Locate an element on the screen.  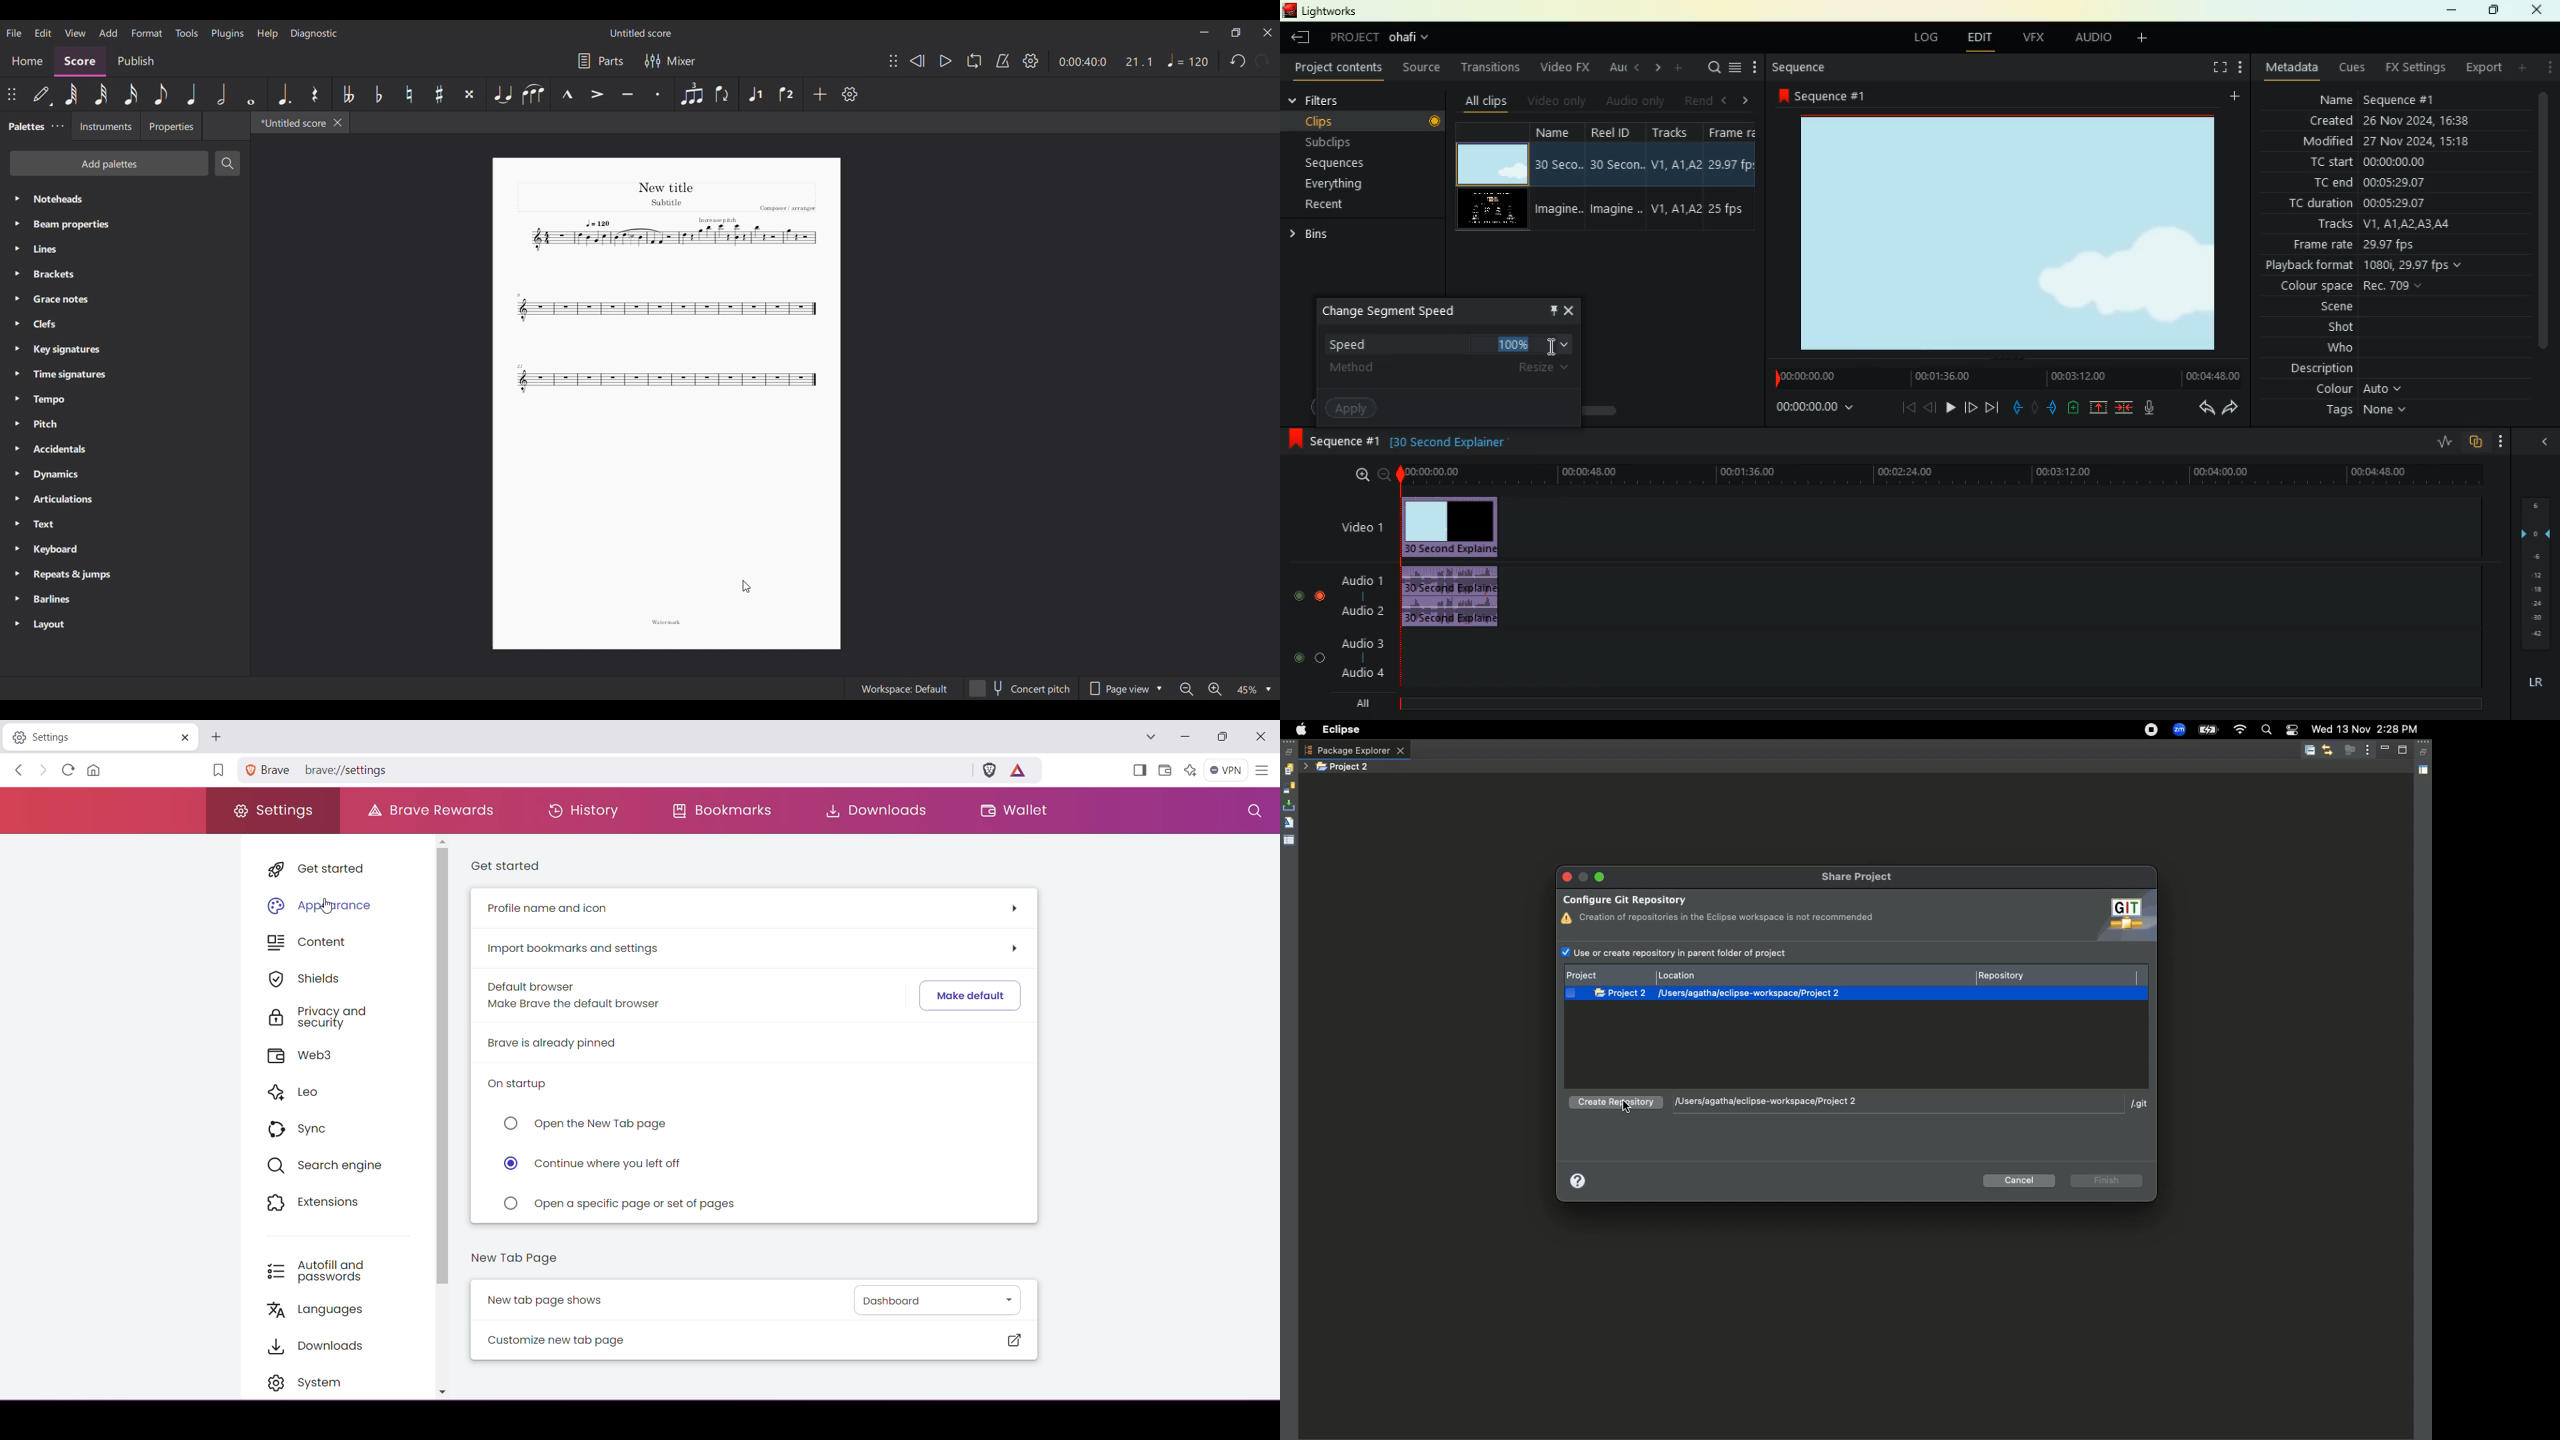
Format menu  is located at coordinates (147, 33).